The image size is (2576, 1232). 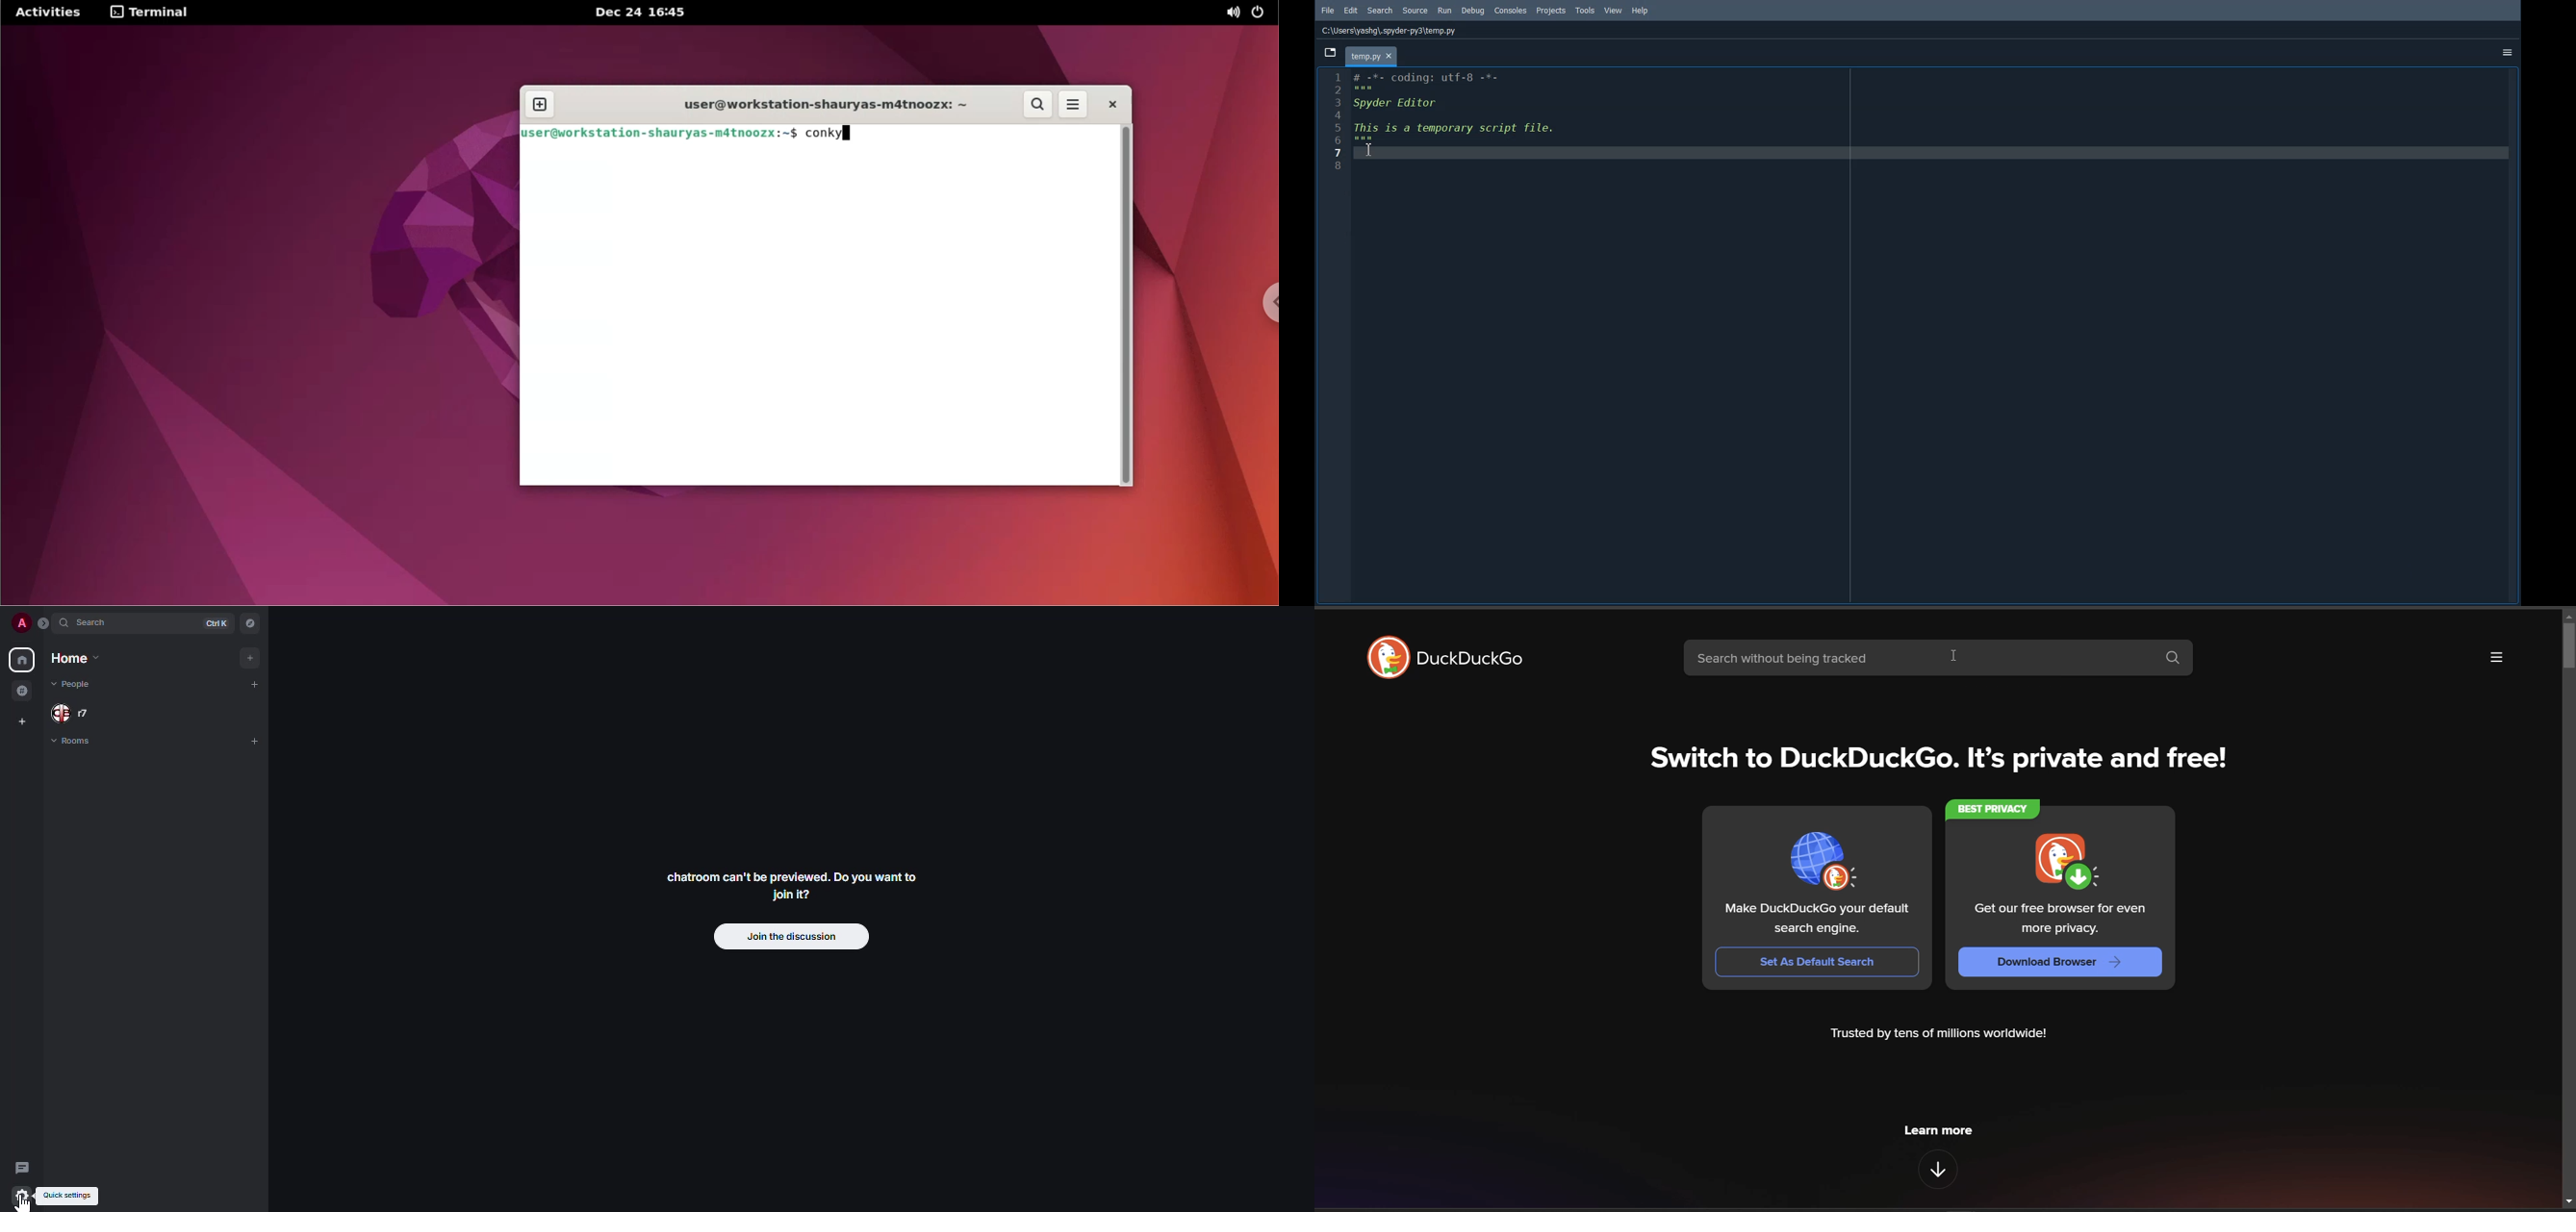 What do you see at coordinates (1640, 10) in the screenshot?
I see `Help` at bounding box center [1640, 10].